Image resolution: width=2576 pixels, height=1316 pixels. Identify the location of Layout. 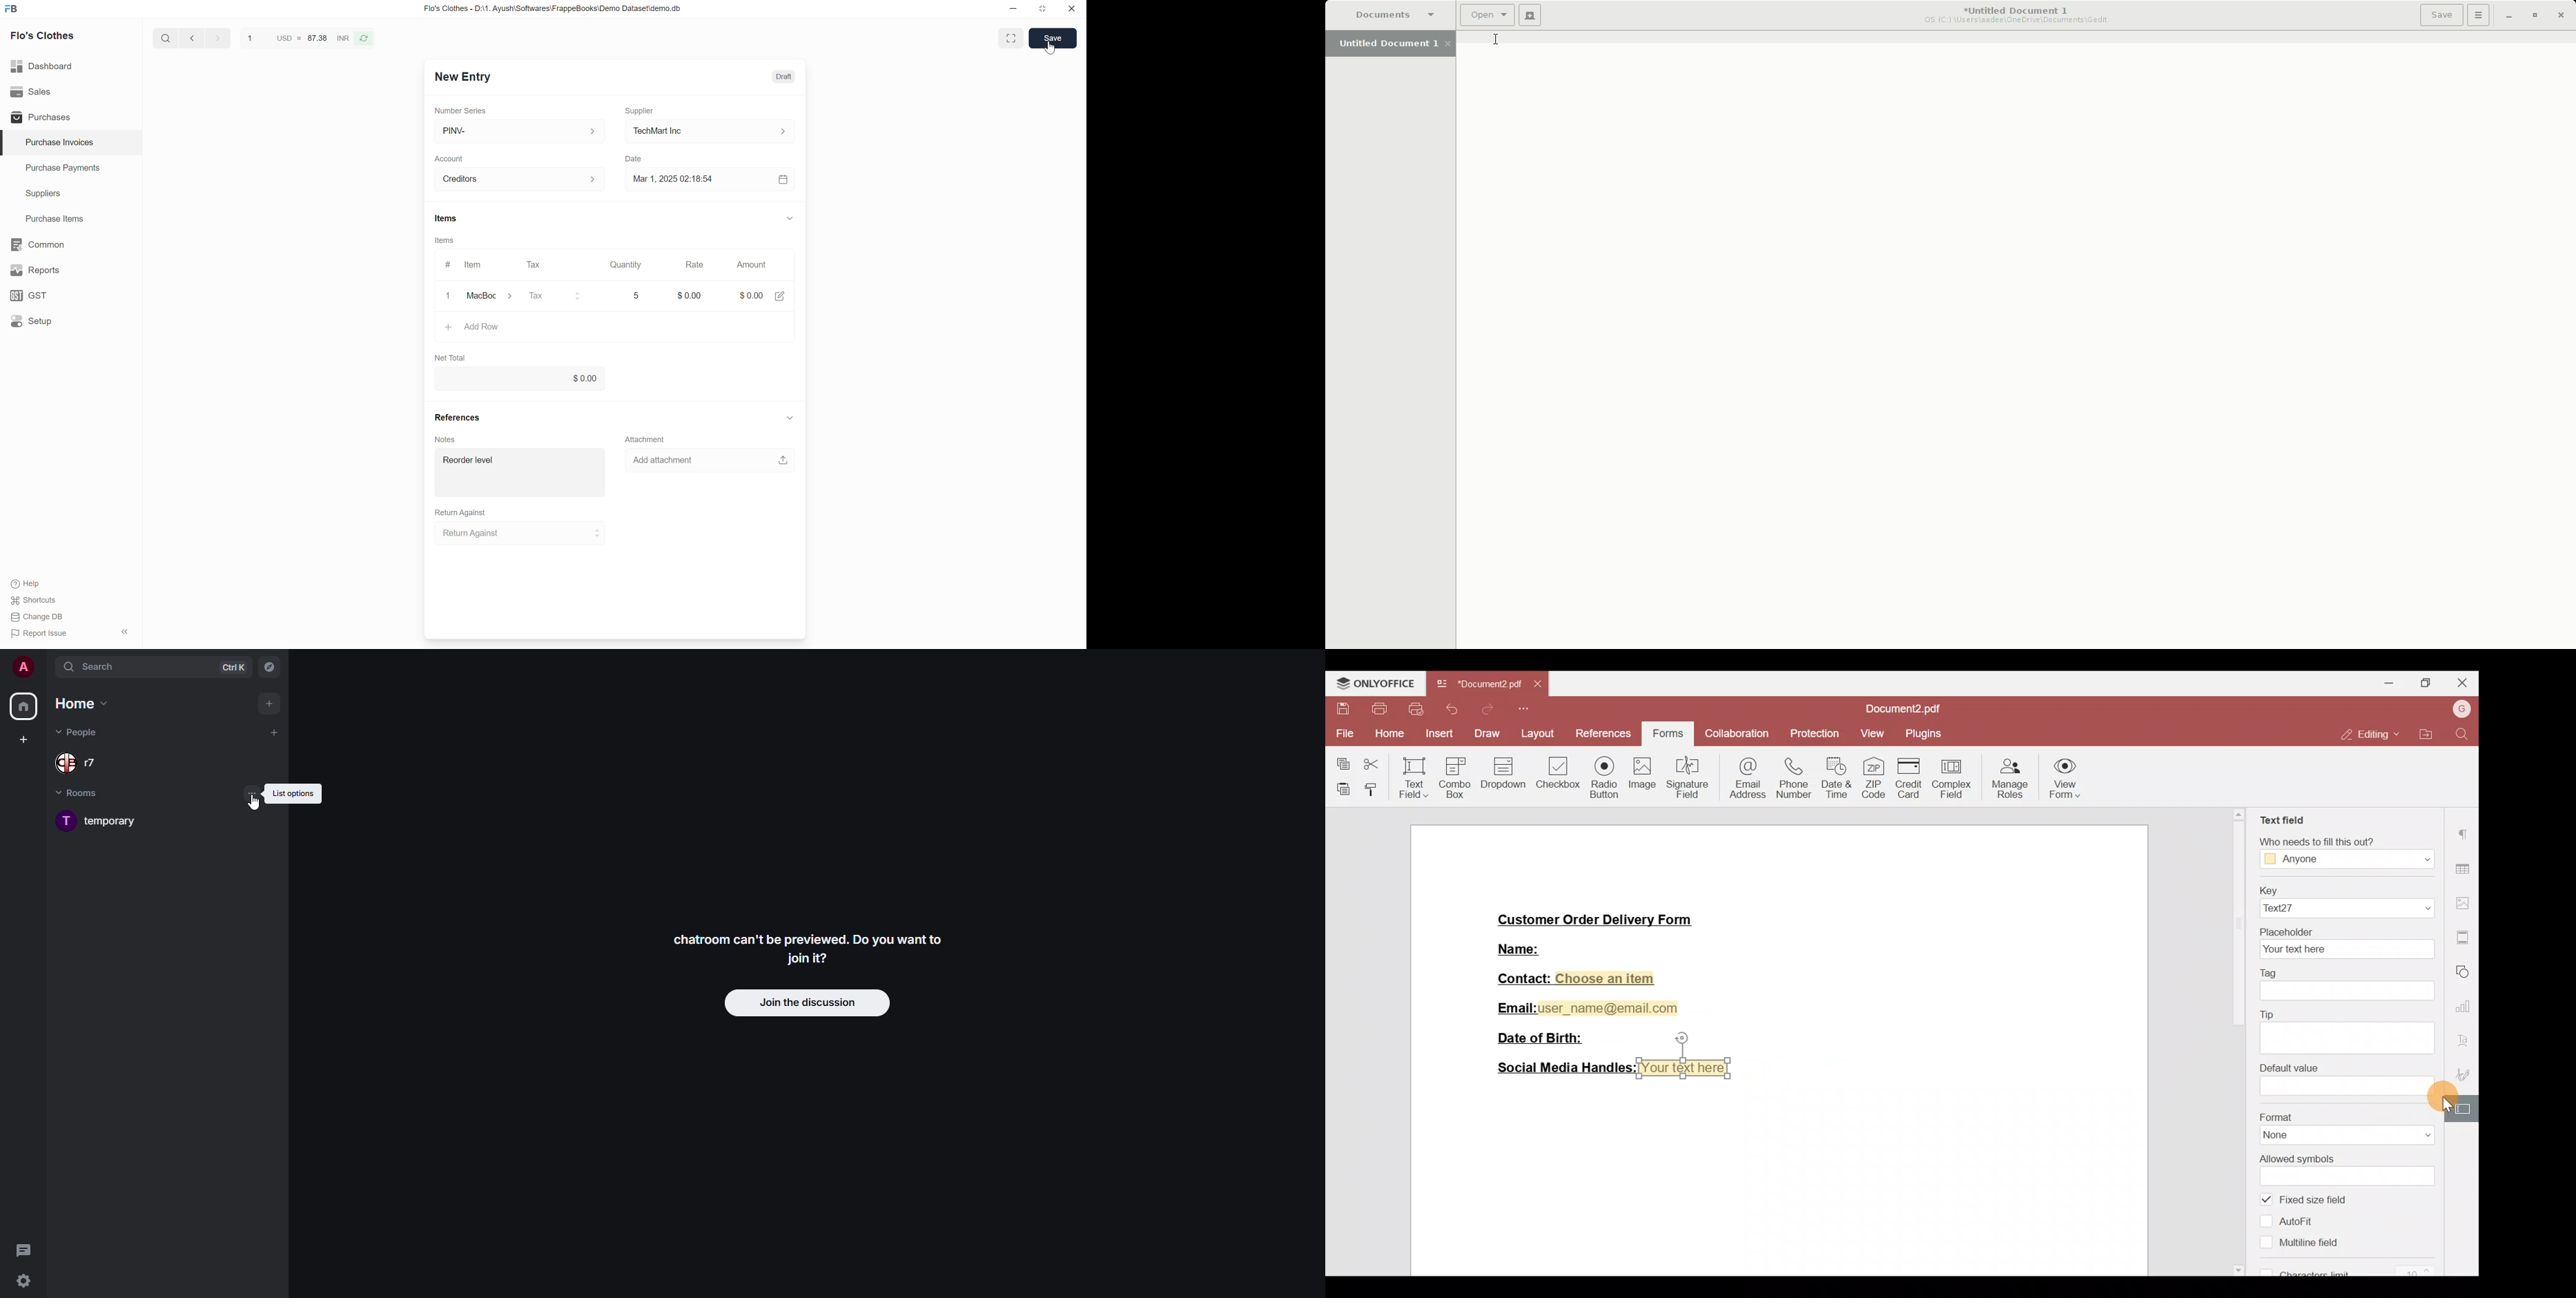
(1536, 732).